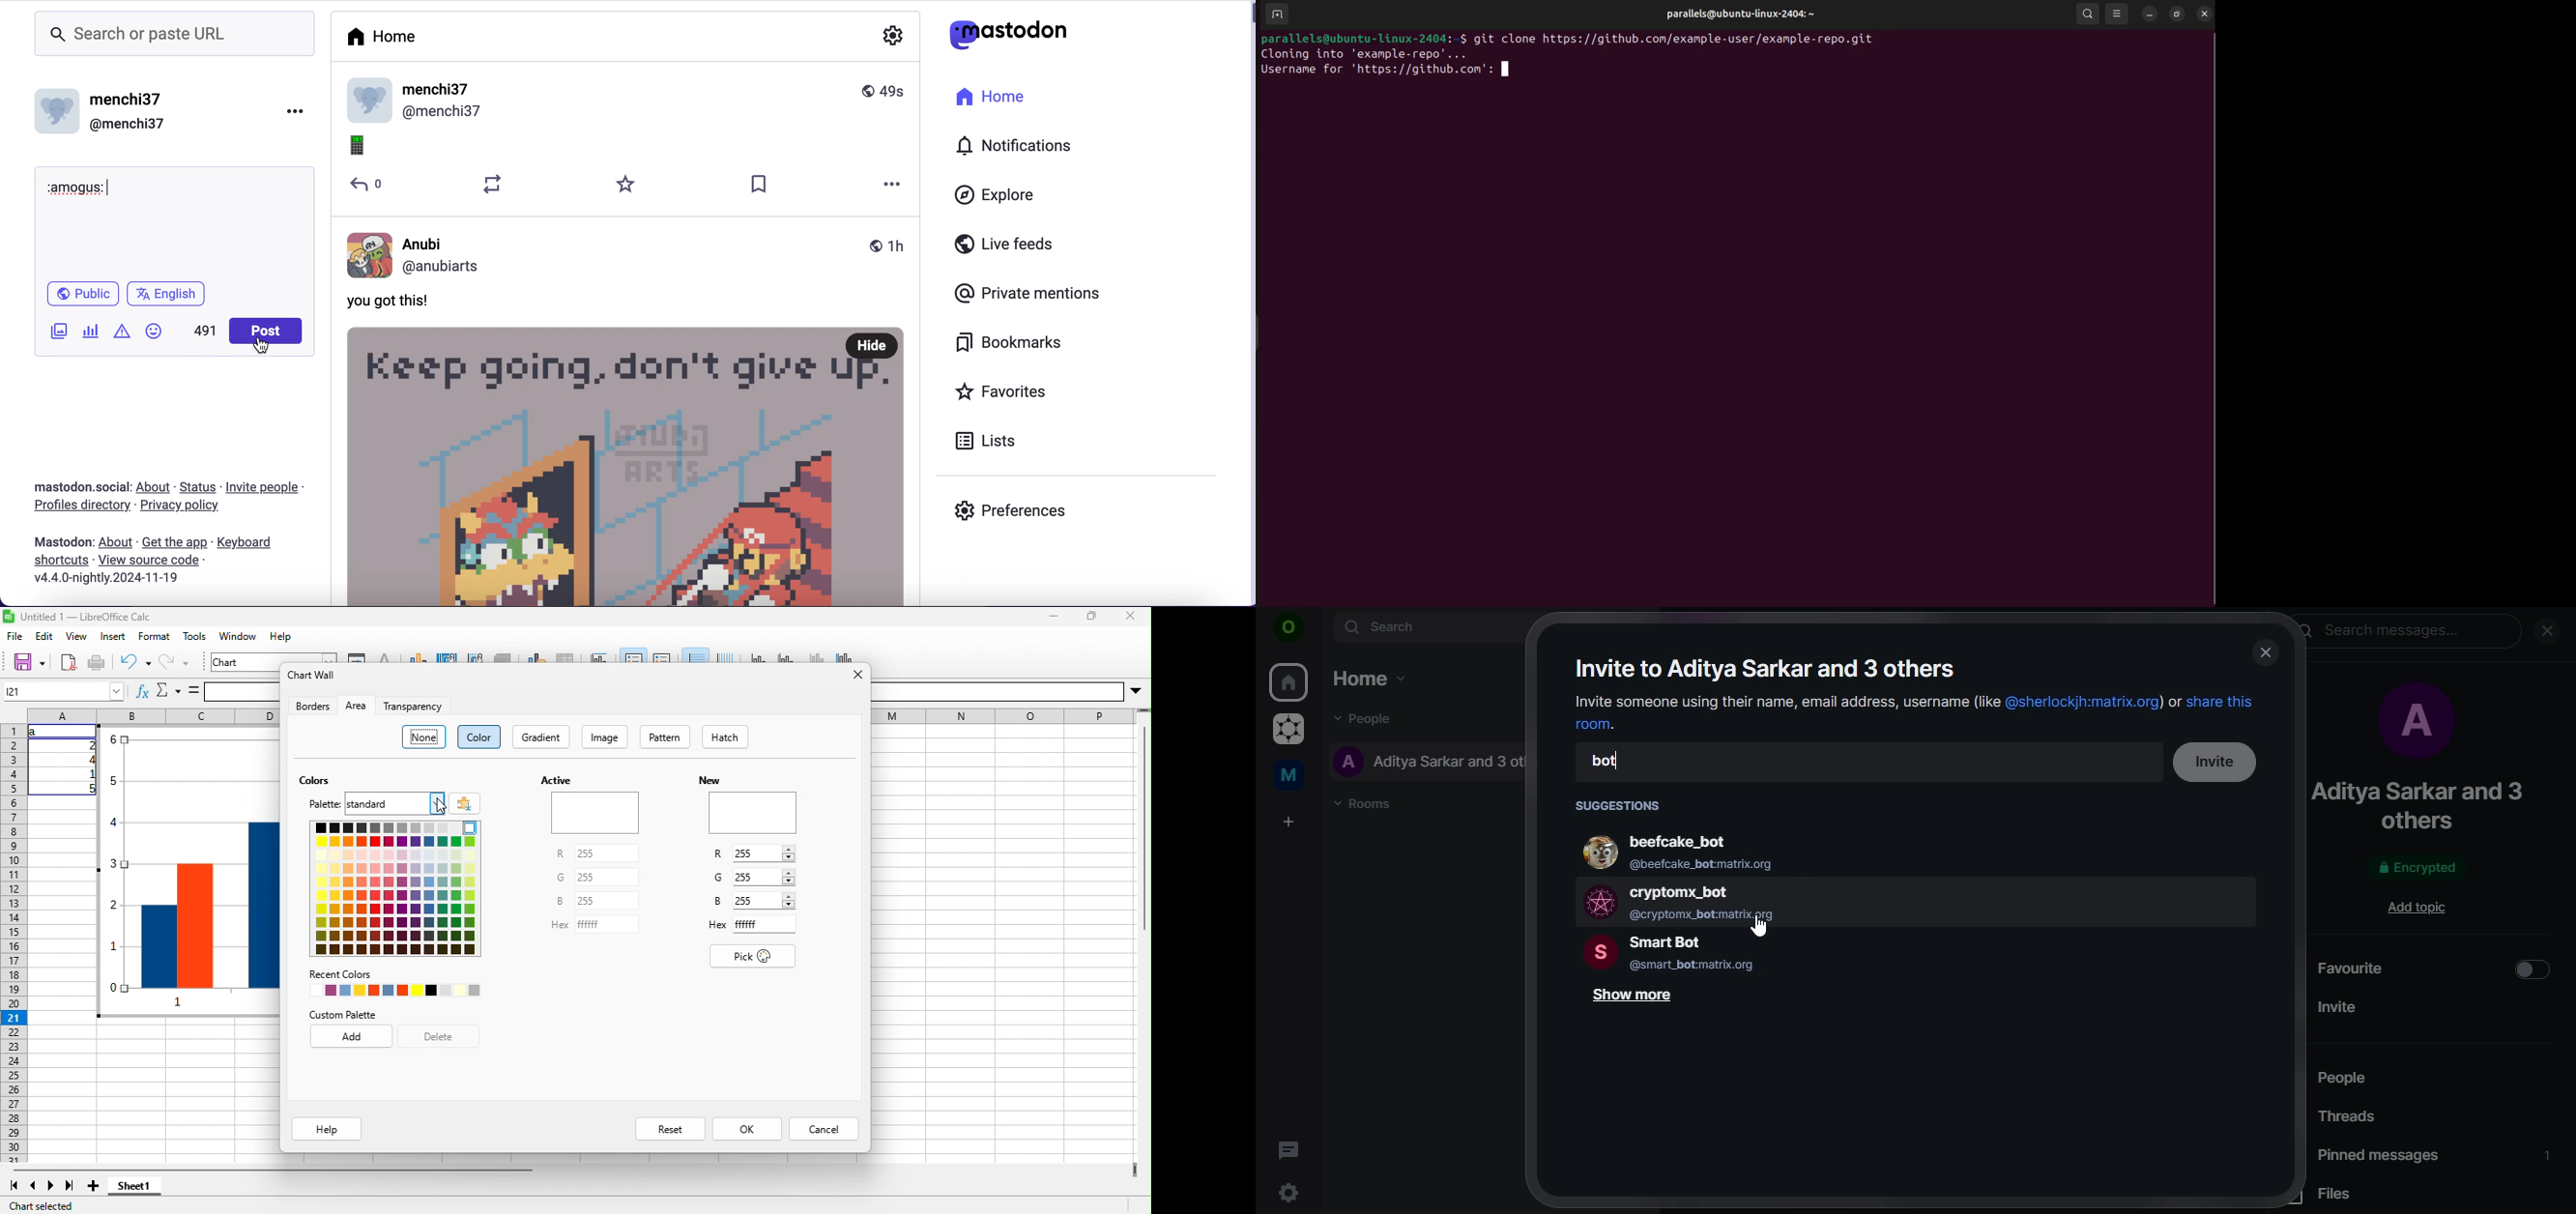 The width and height of the screenshot is (2576, 1232). What do you see at coordinates (1725, 901) in the screenshot?
I see `cryptomx_bot` at bounding box center [1725, 901].